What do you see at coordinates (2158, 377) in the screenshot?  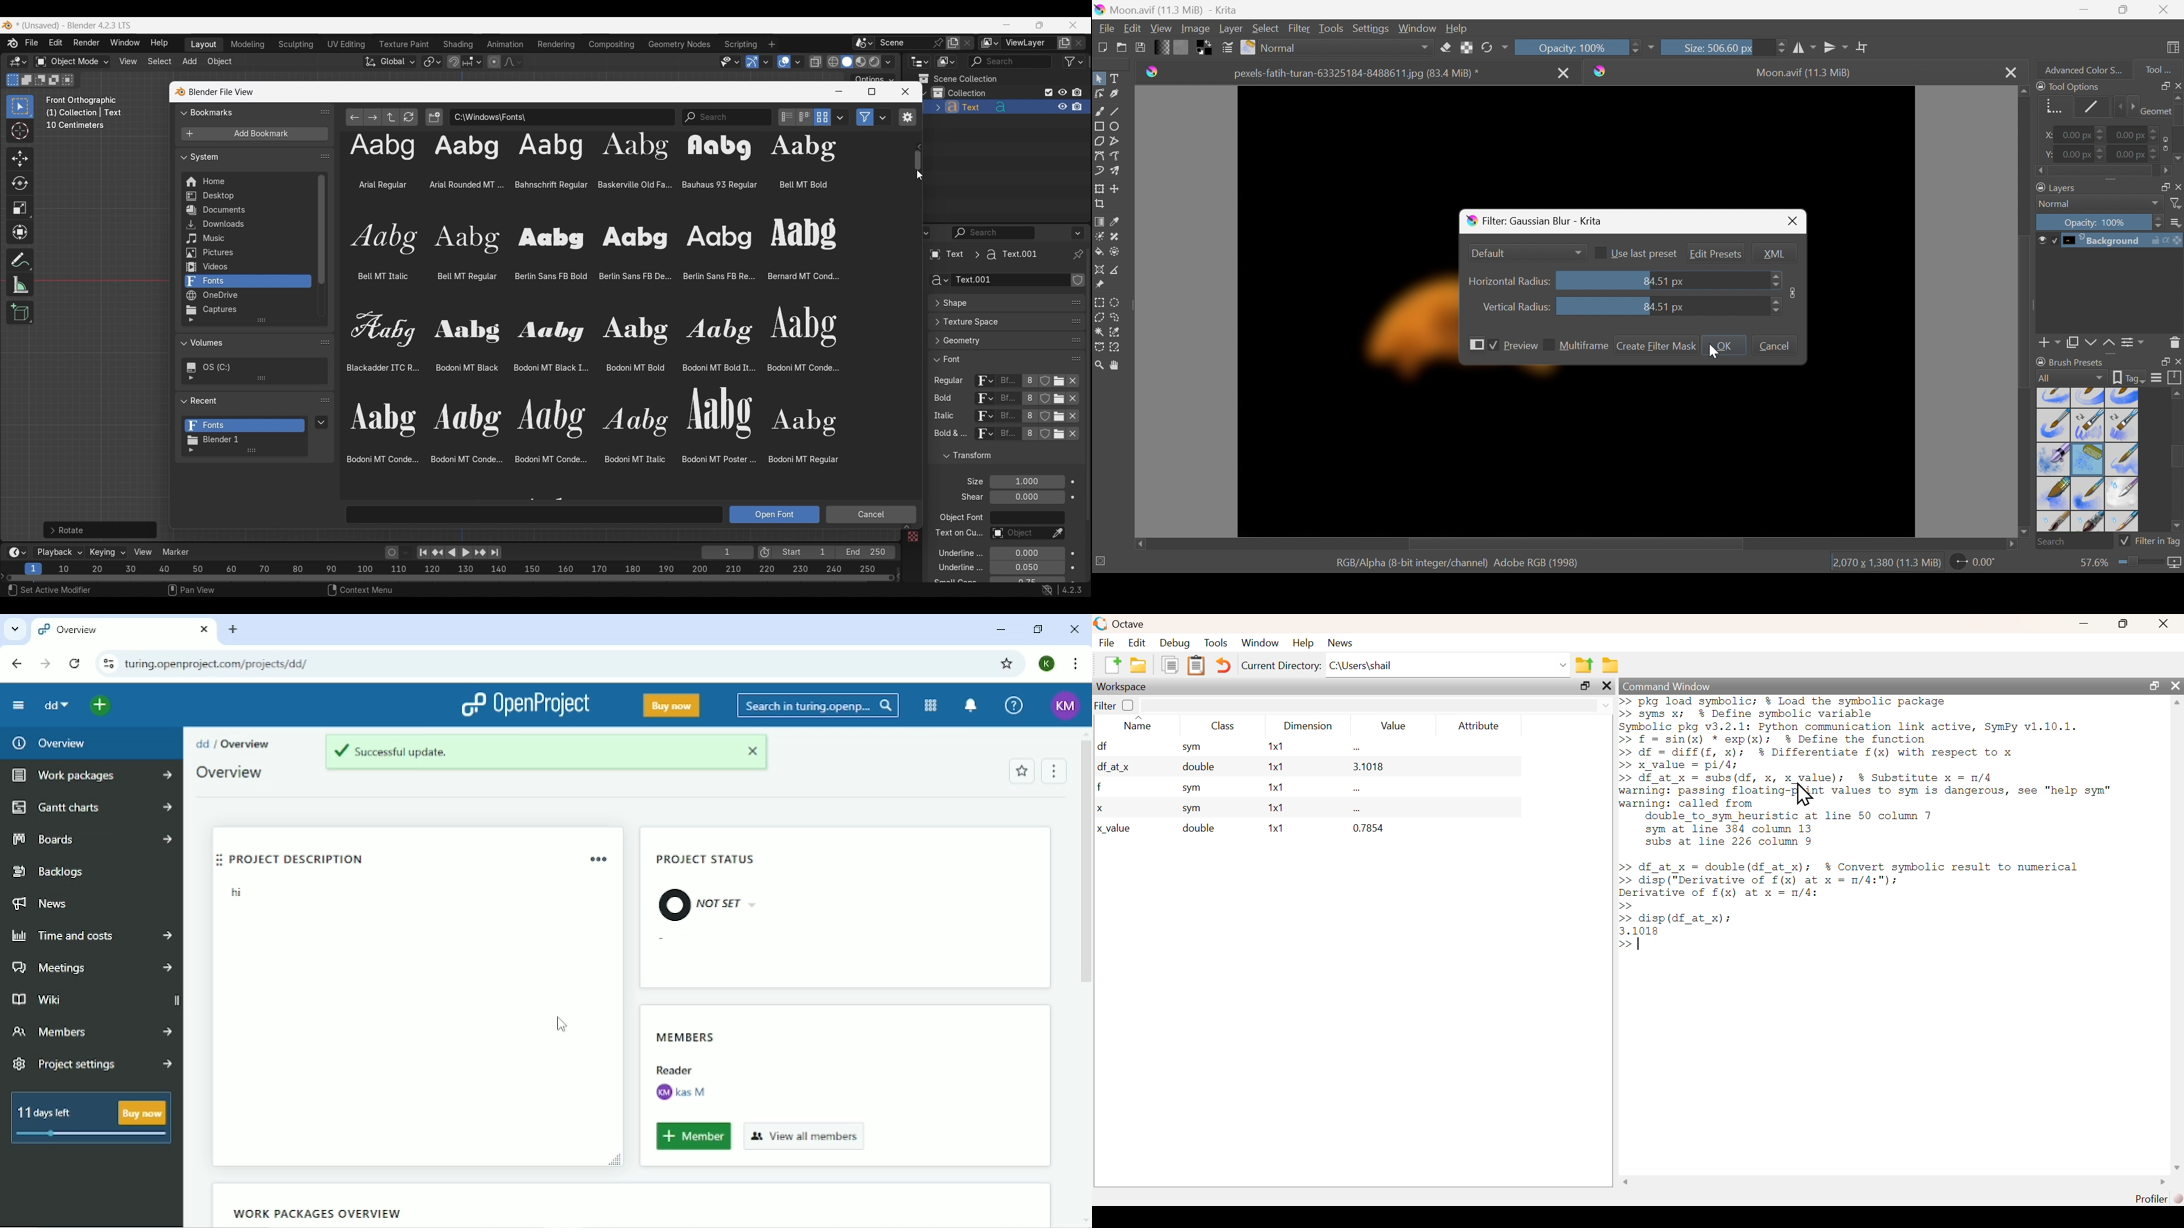 I see `Display settings` at bounding box center [2158, 377].